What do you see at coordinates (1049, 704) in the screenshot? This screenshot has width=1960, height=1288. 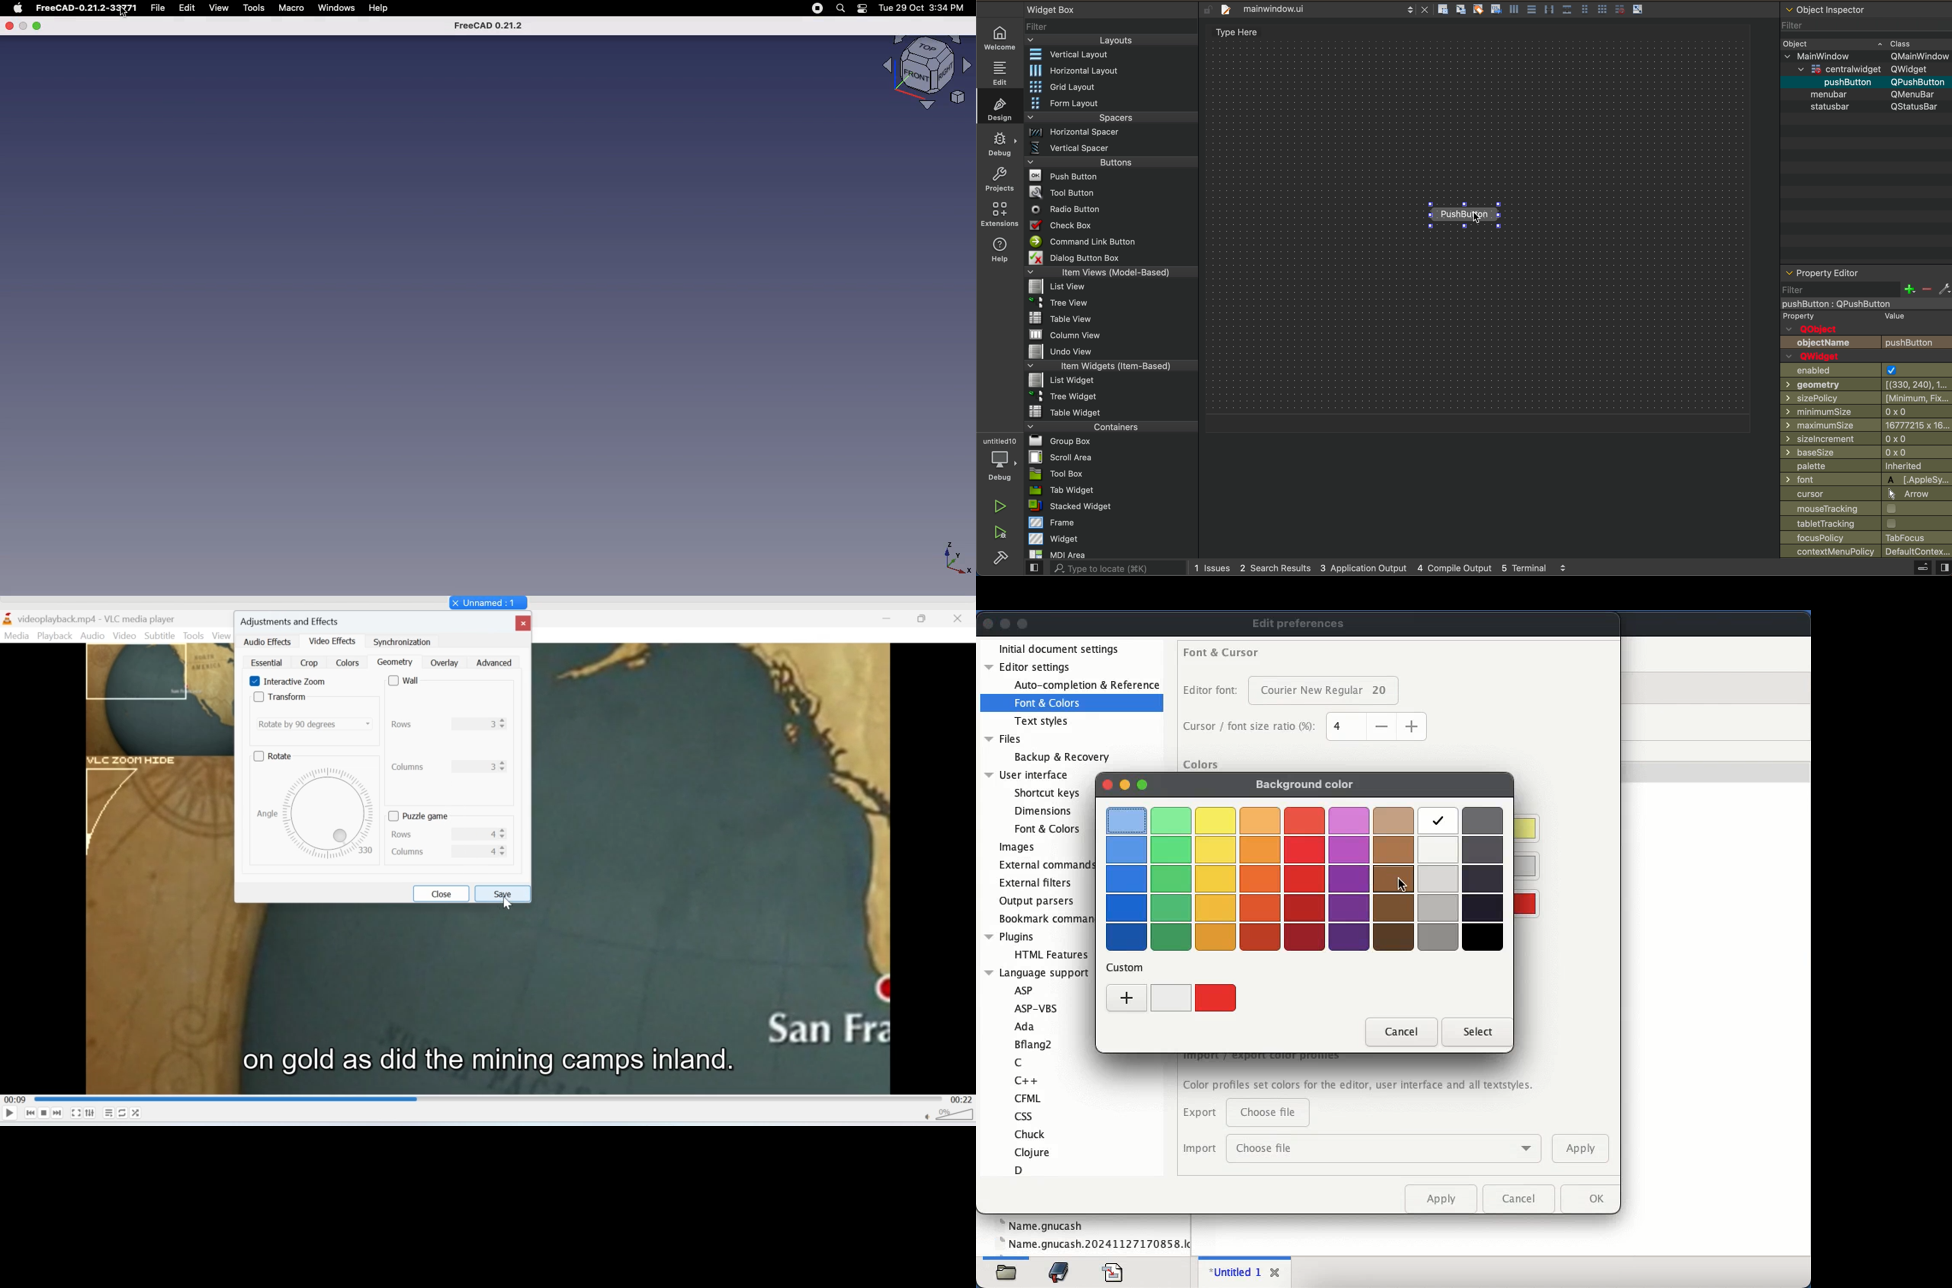 I see `font and colors` at bounding box center [1049, 704].